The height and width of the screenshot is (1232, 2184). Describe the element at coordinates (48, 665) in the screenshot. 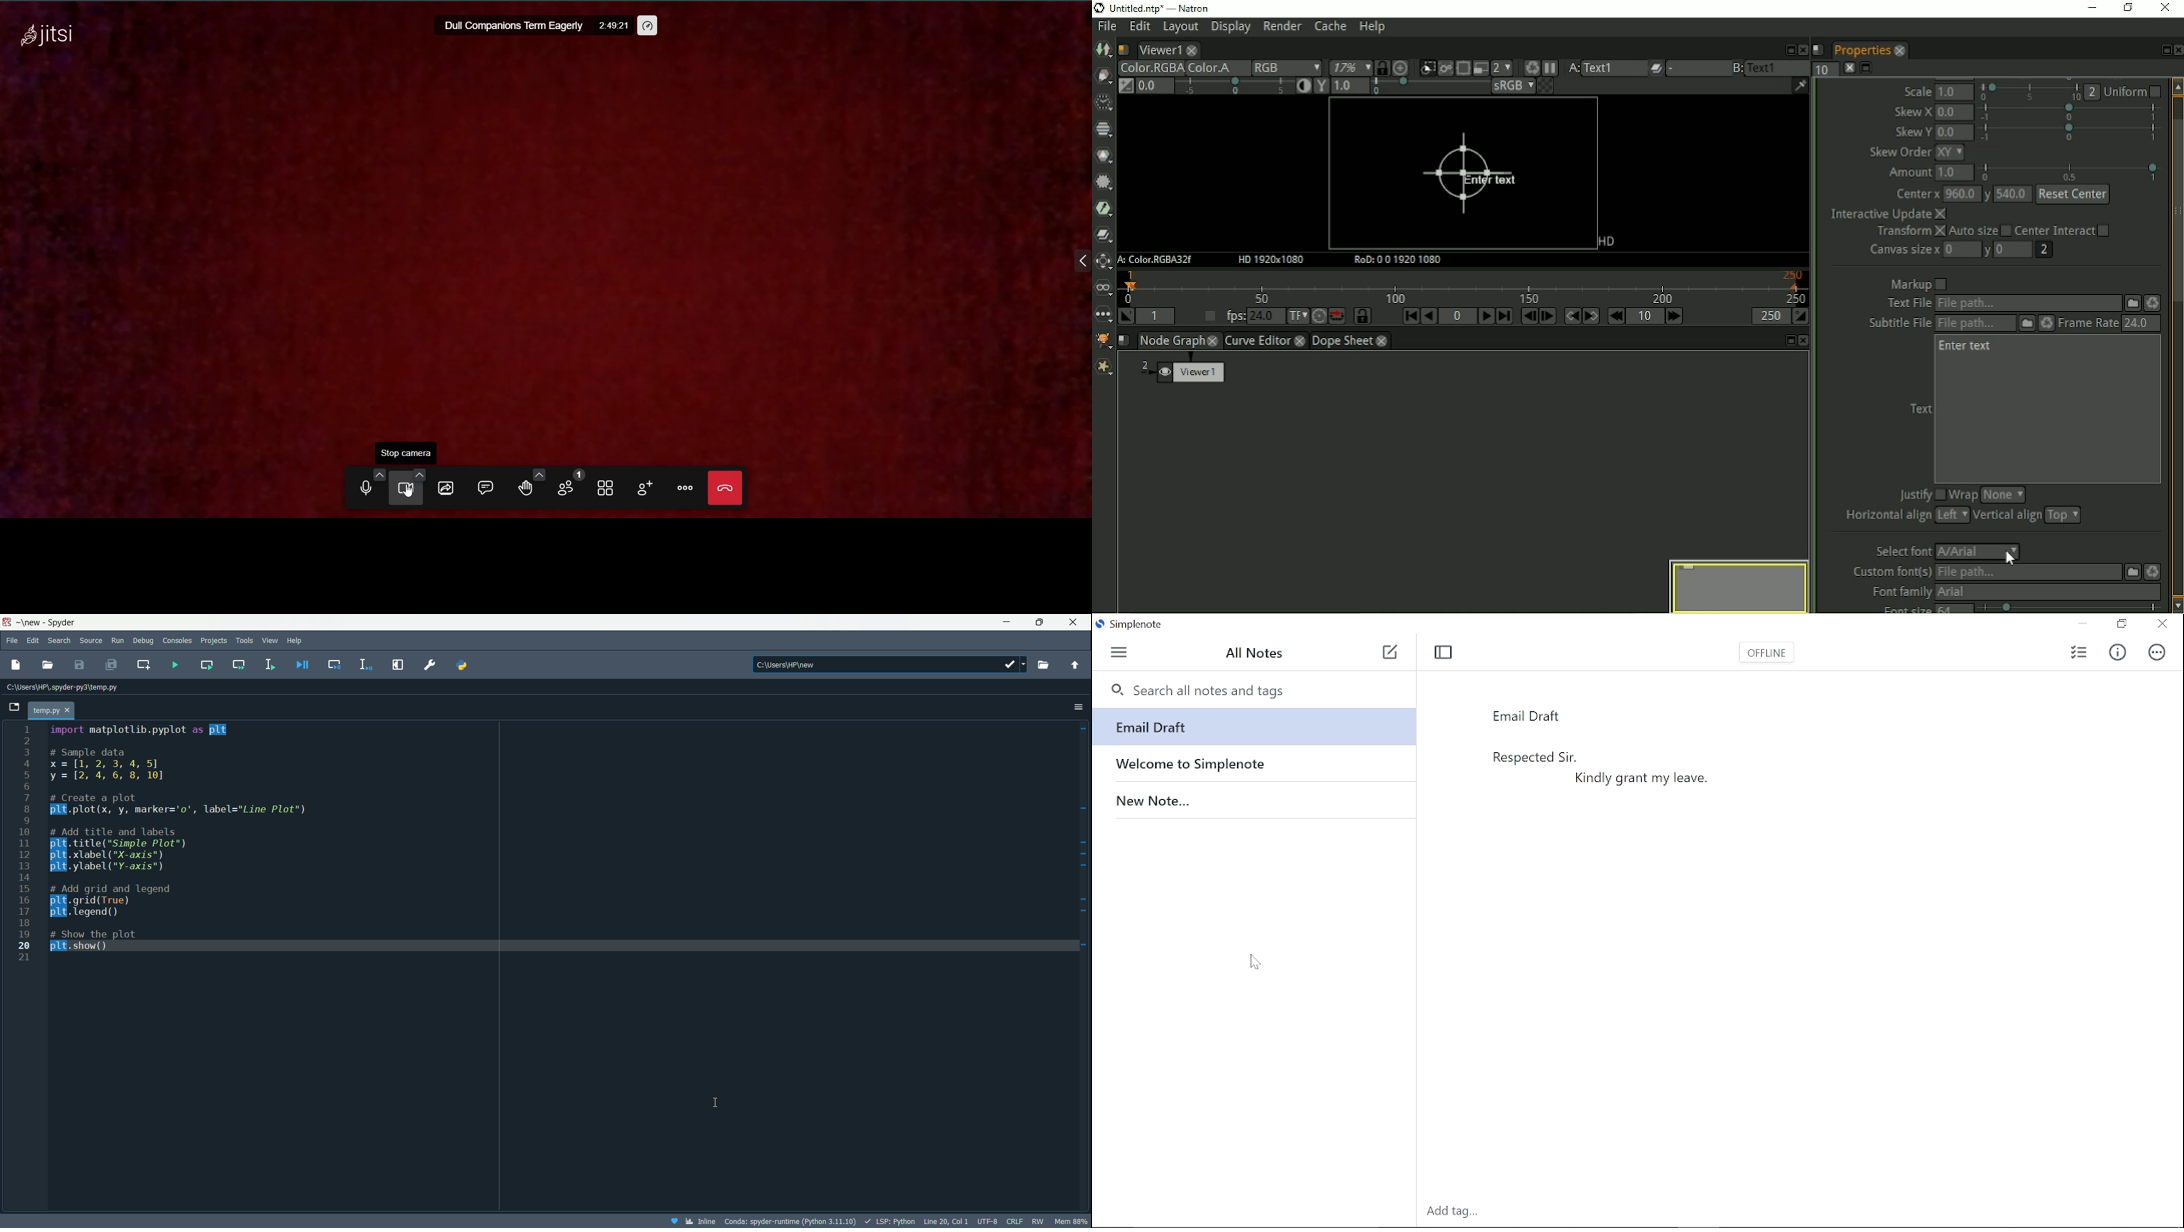

I see `open file` at that location.